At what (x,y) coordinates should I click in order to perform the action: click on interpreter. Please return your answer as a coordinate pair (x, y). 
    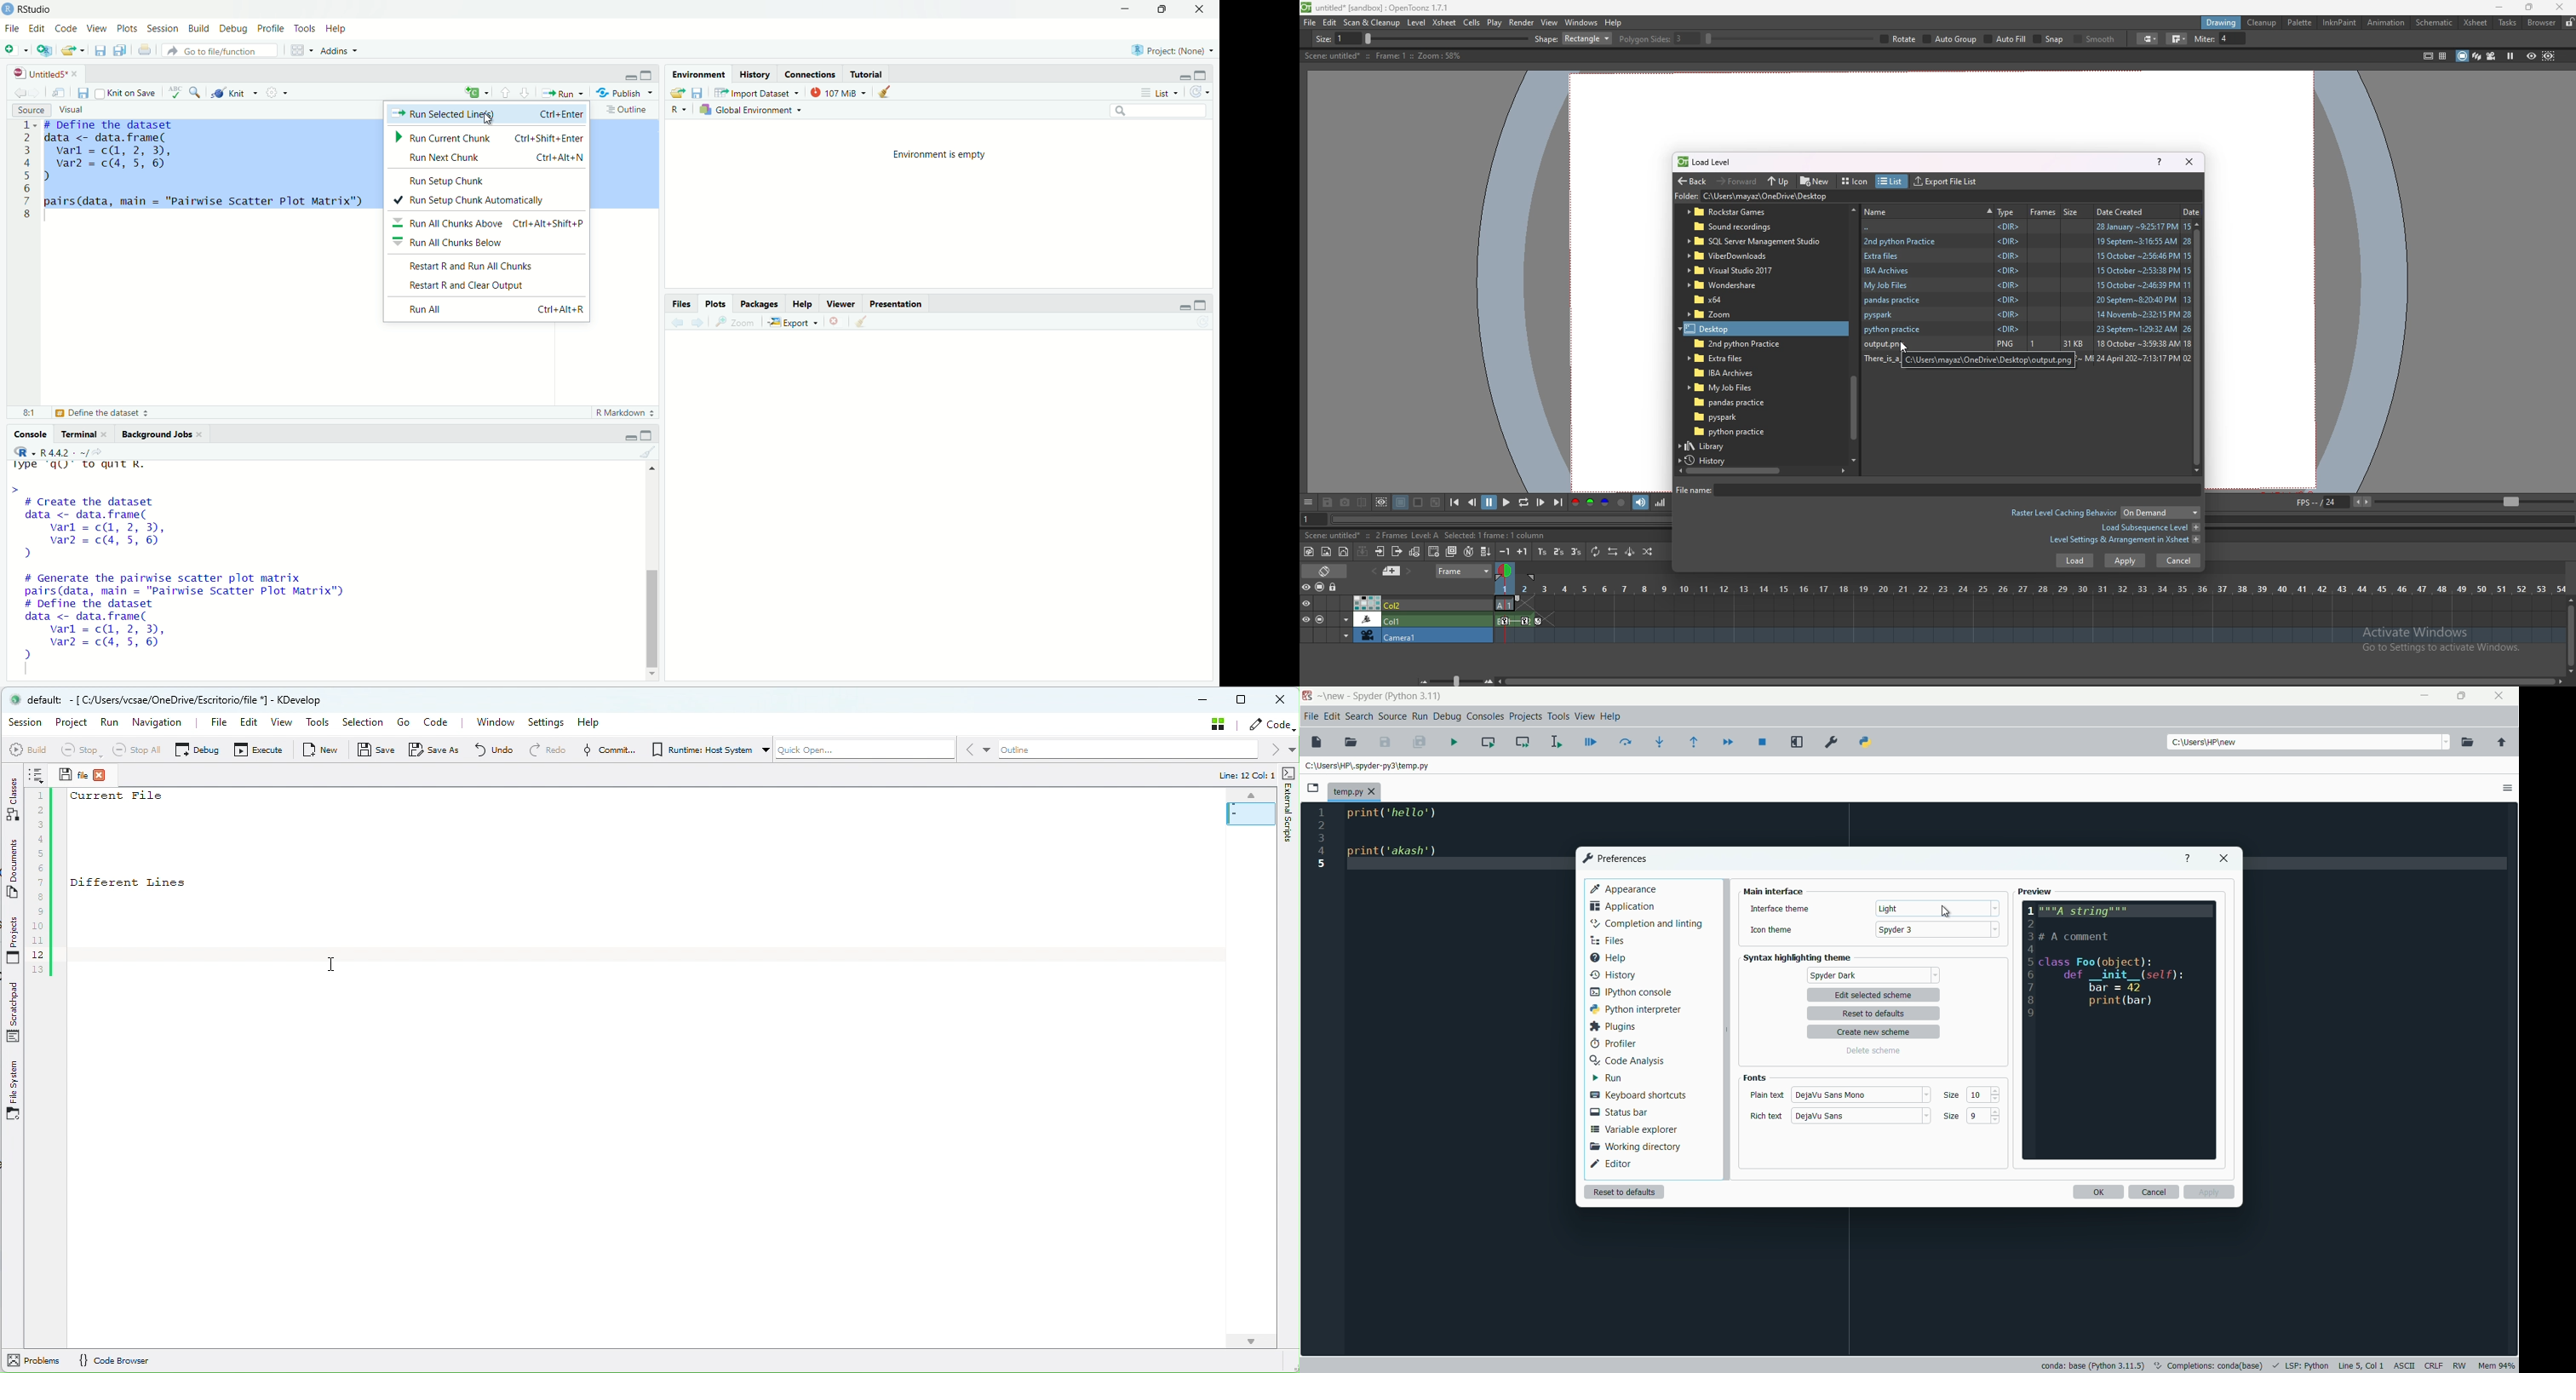
    Looking at the image, I should click on (2092, 1365).